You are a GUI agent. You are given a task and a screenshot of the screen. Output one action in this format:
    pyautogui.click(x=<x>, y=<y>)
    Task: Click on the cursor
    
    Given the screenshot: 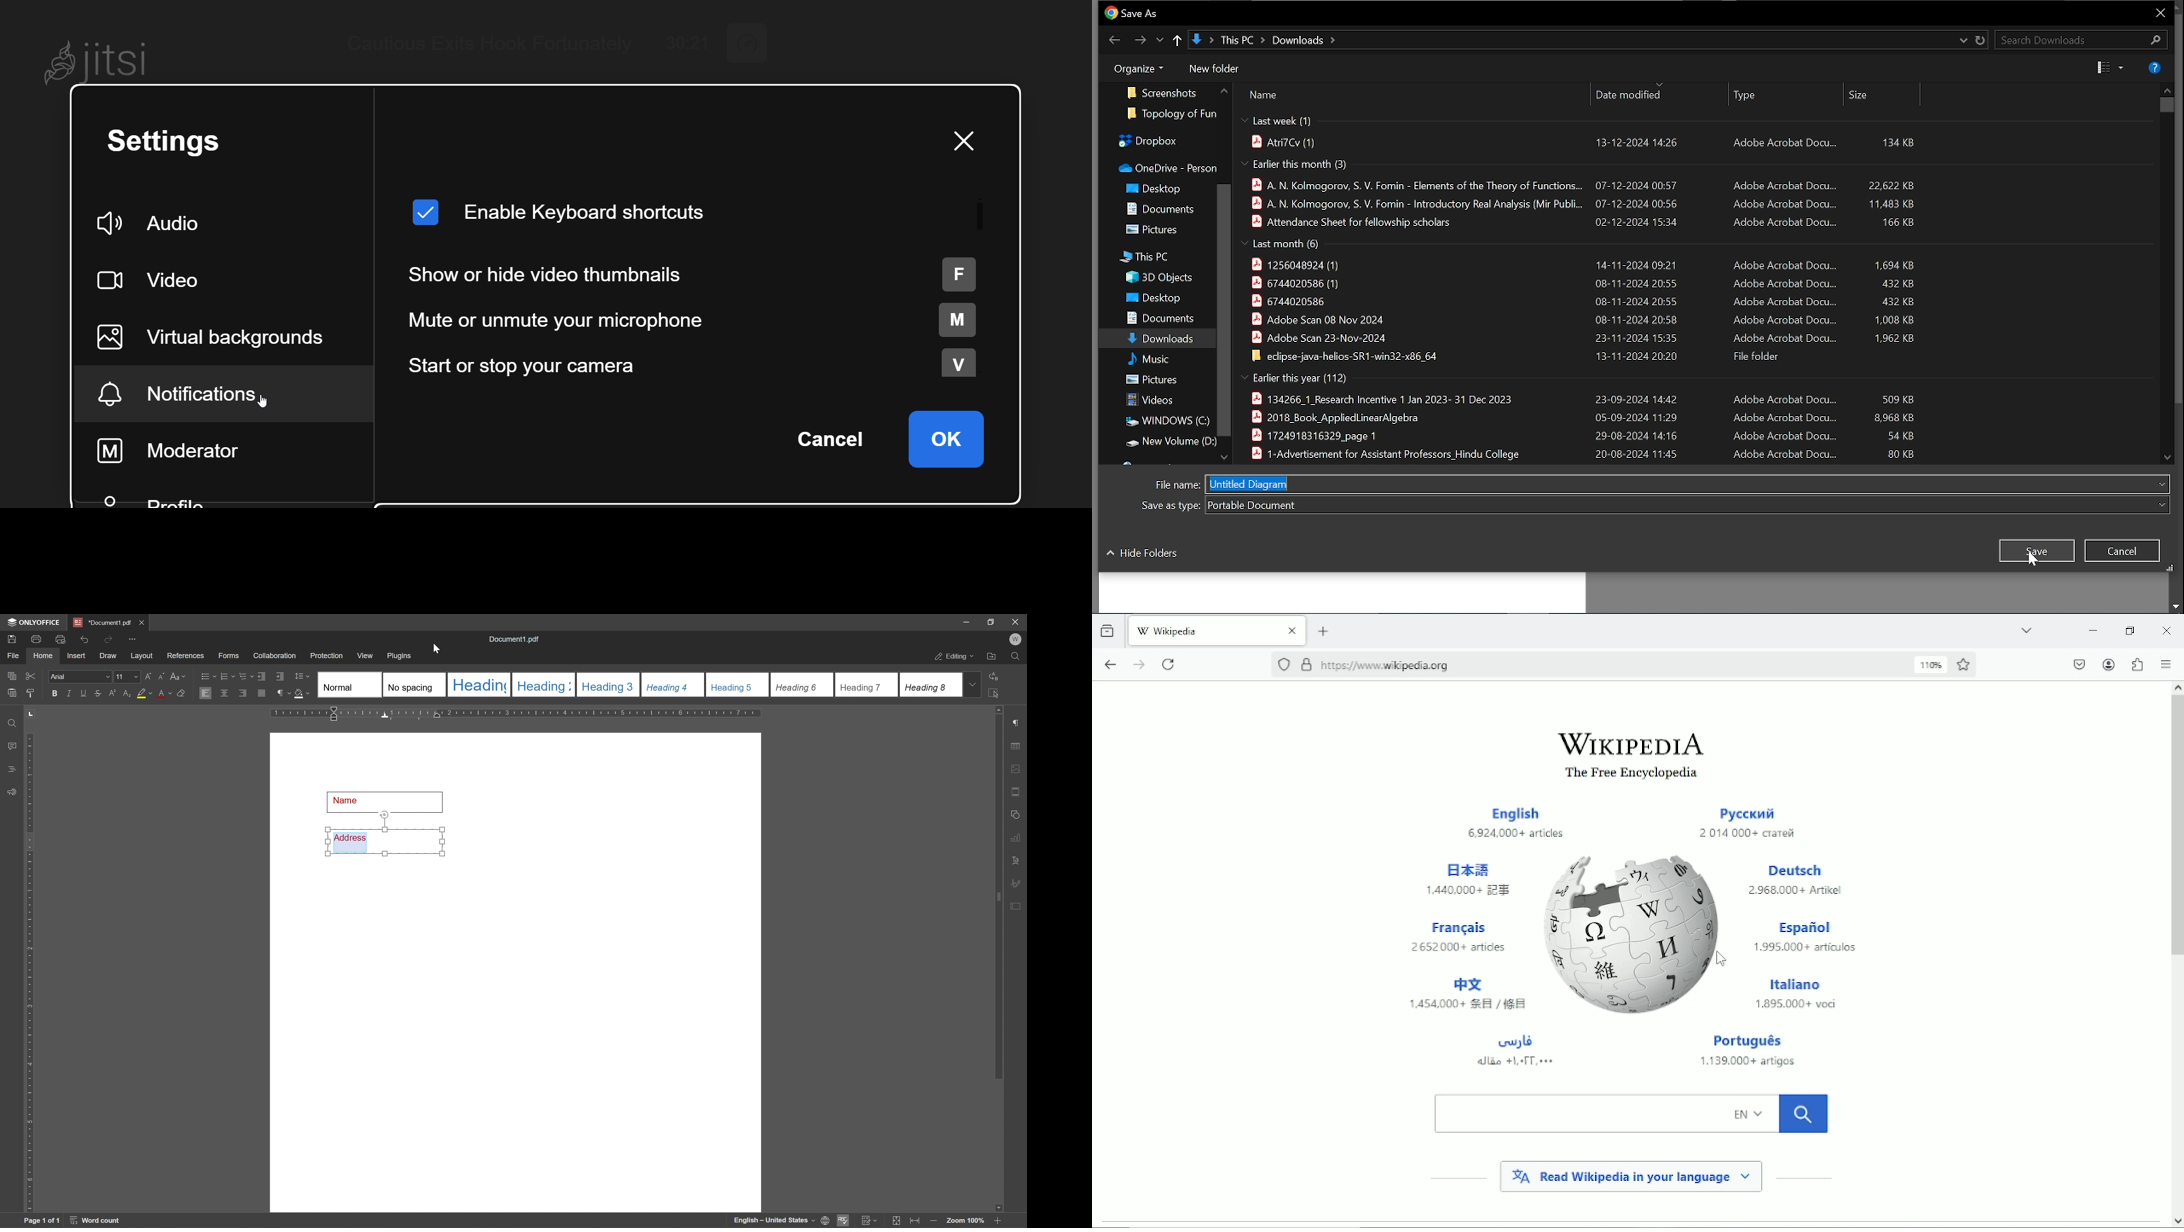 What is the action you would take?
    pyautogui.click(x=2033, y=563)
    